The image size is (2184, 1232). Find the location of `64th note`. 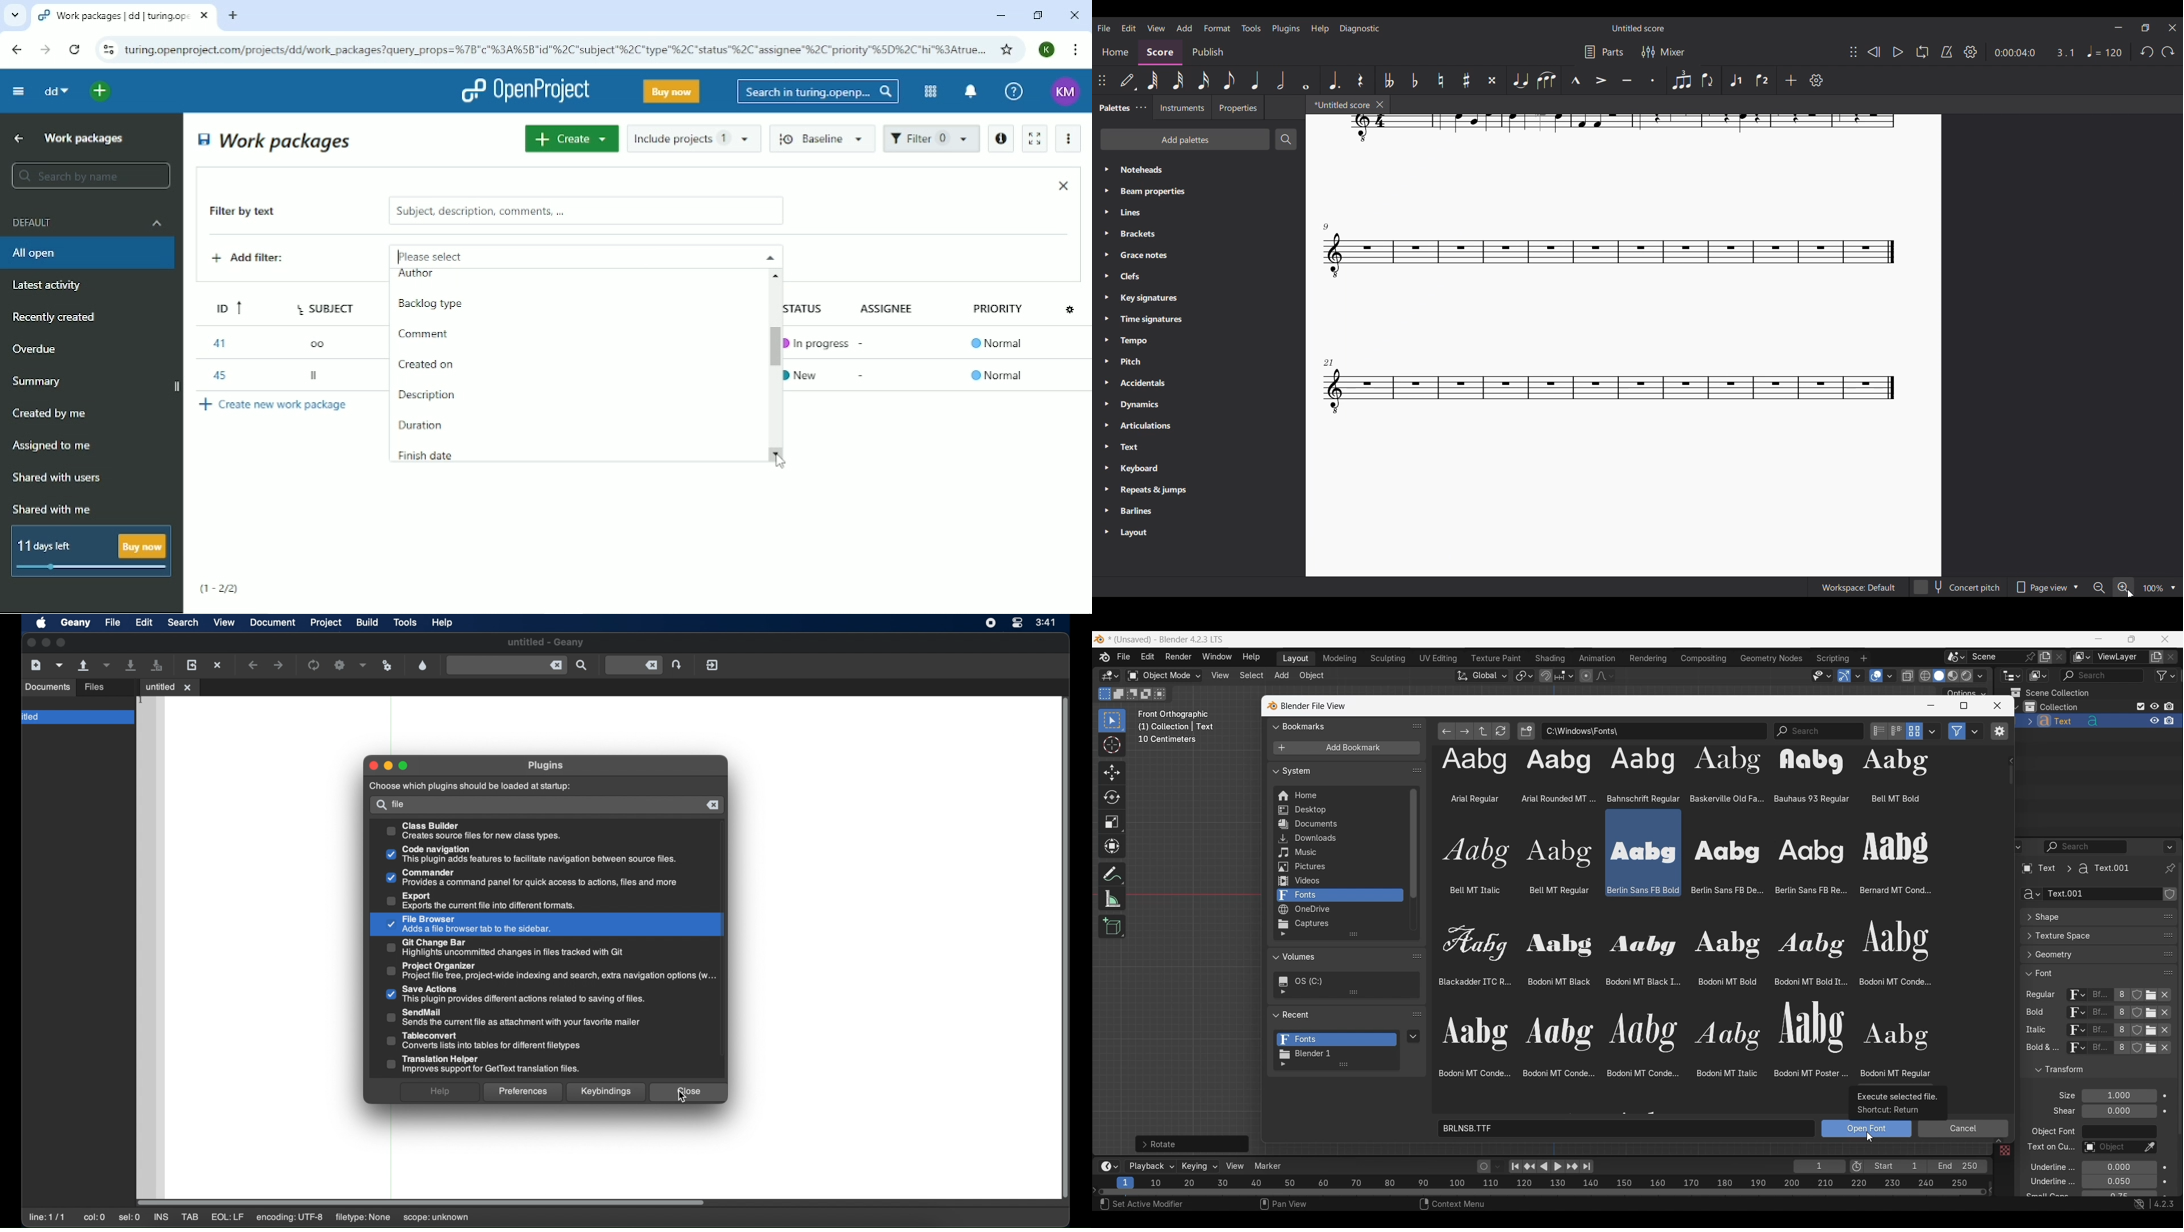

64th note is located at coordinates (1153, 81).